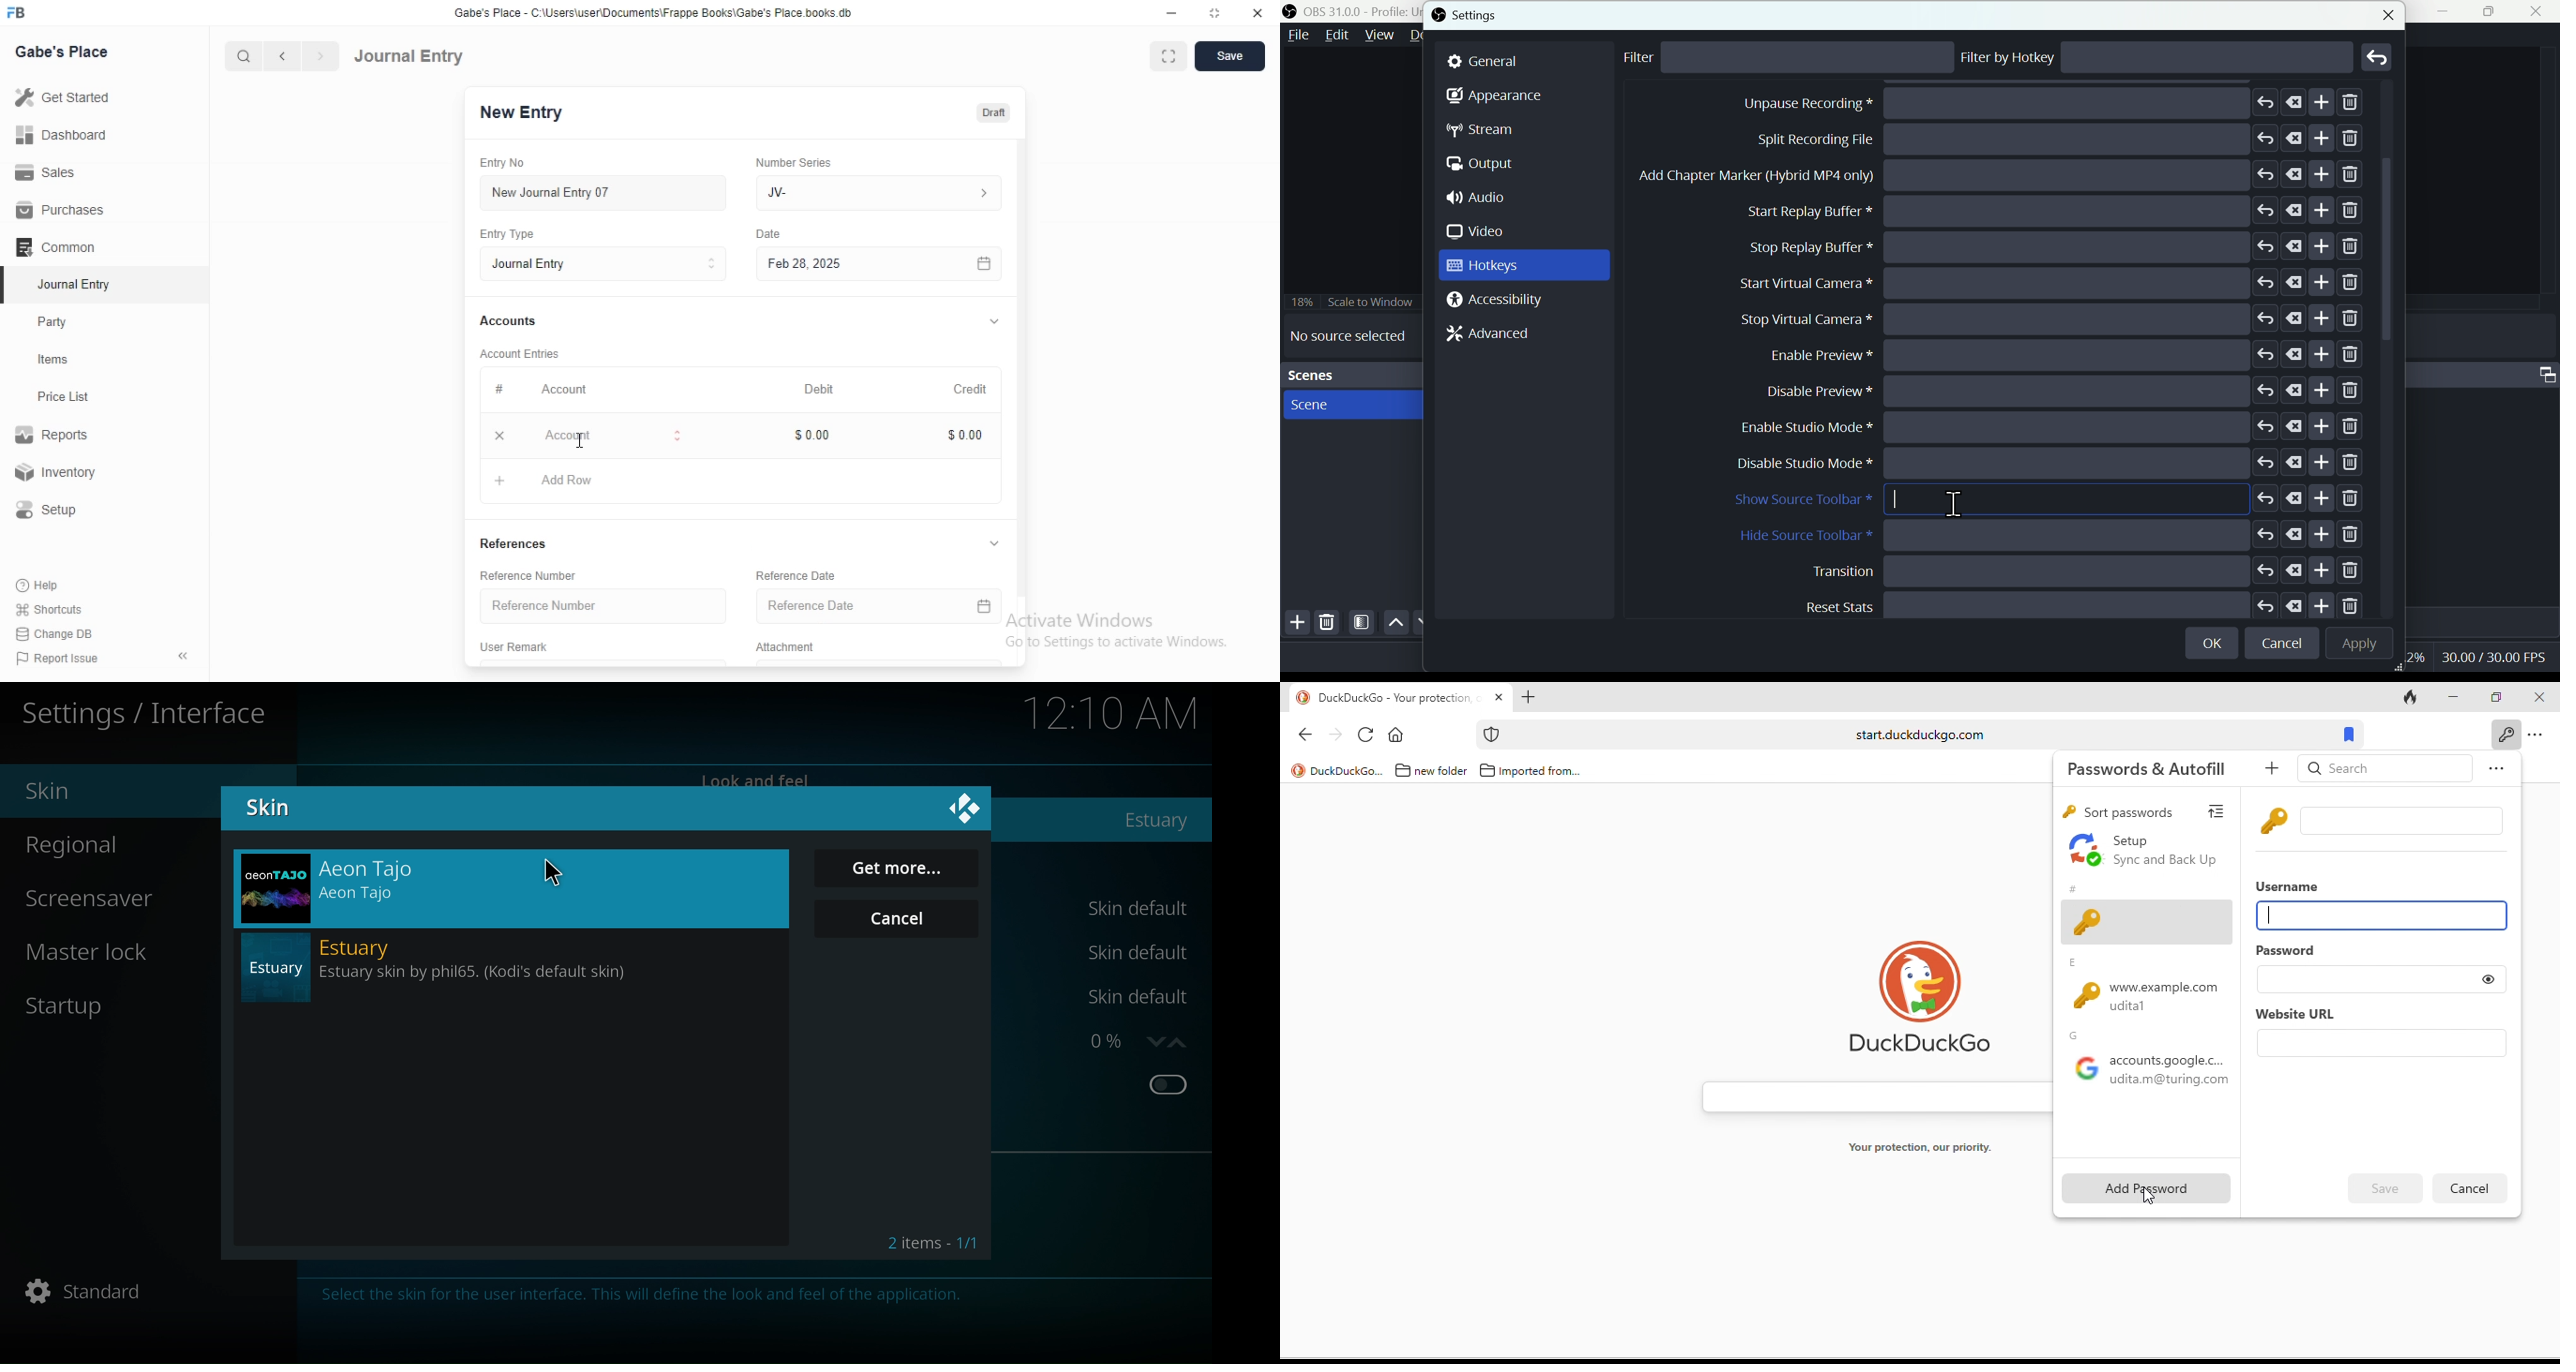 Image resolution: width=2576 pixels, height=1372 pixels. Describe the element at coordinates (61, 210) in the screenshot. I see `Purchases` at that location.